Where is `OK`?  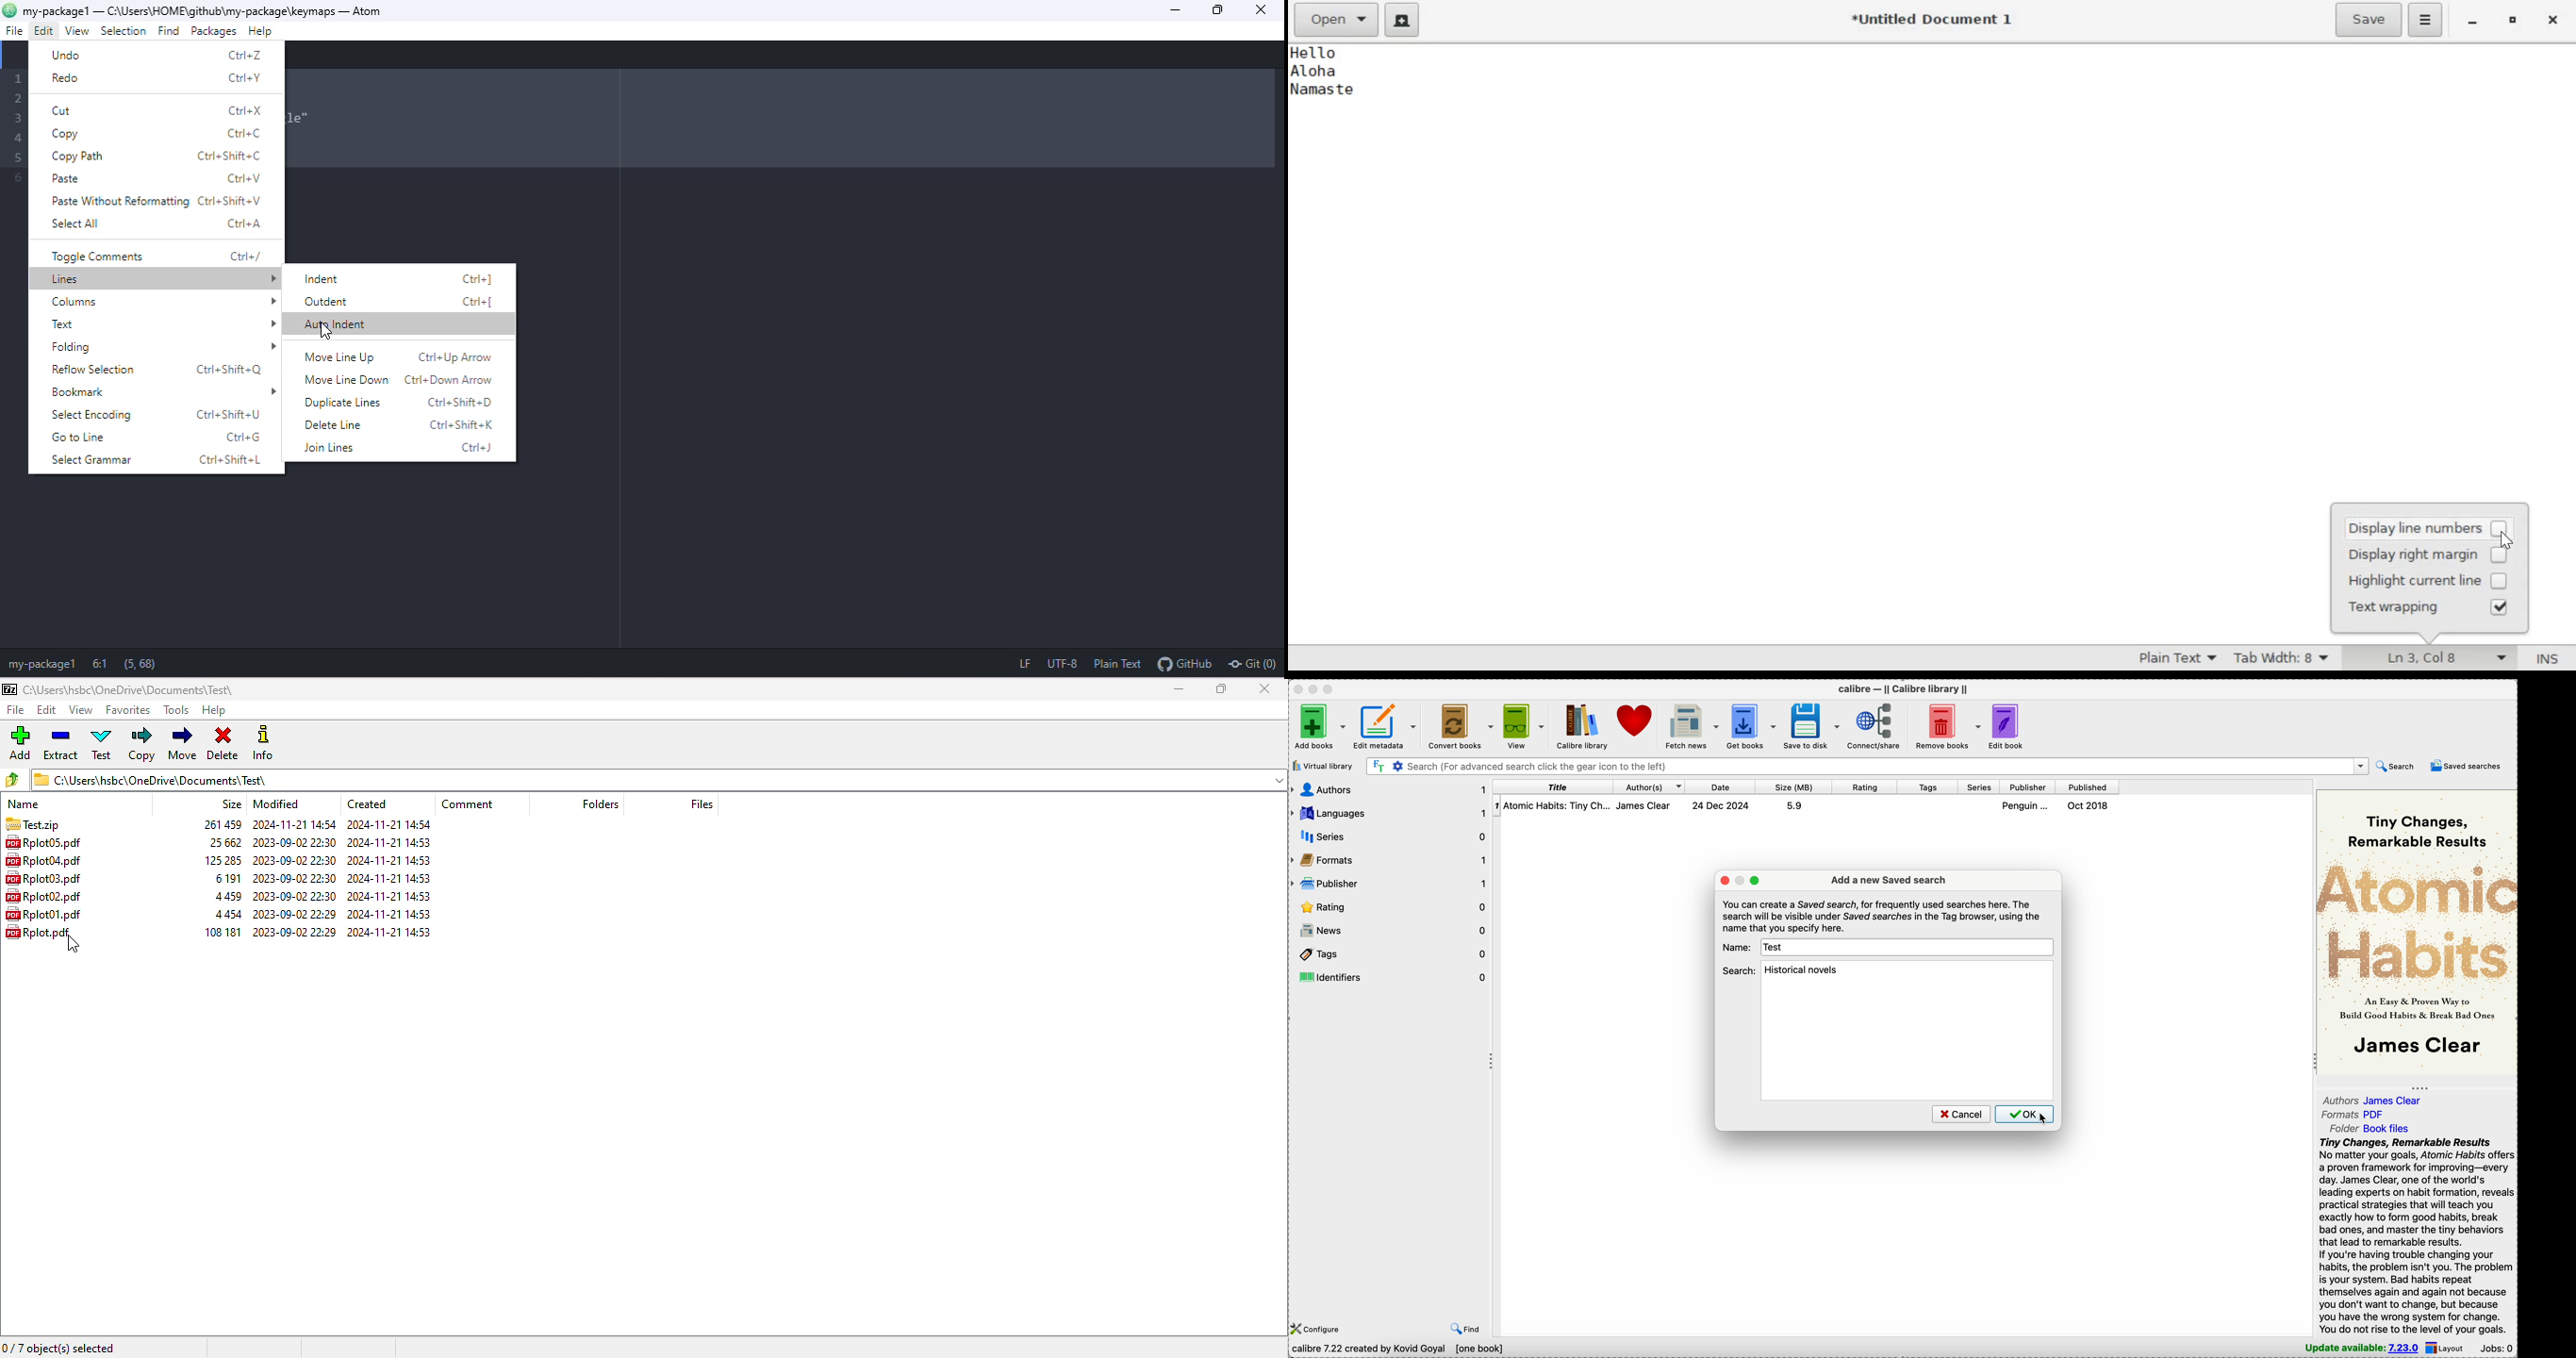 OK is located at coordinates (2025, 1114).